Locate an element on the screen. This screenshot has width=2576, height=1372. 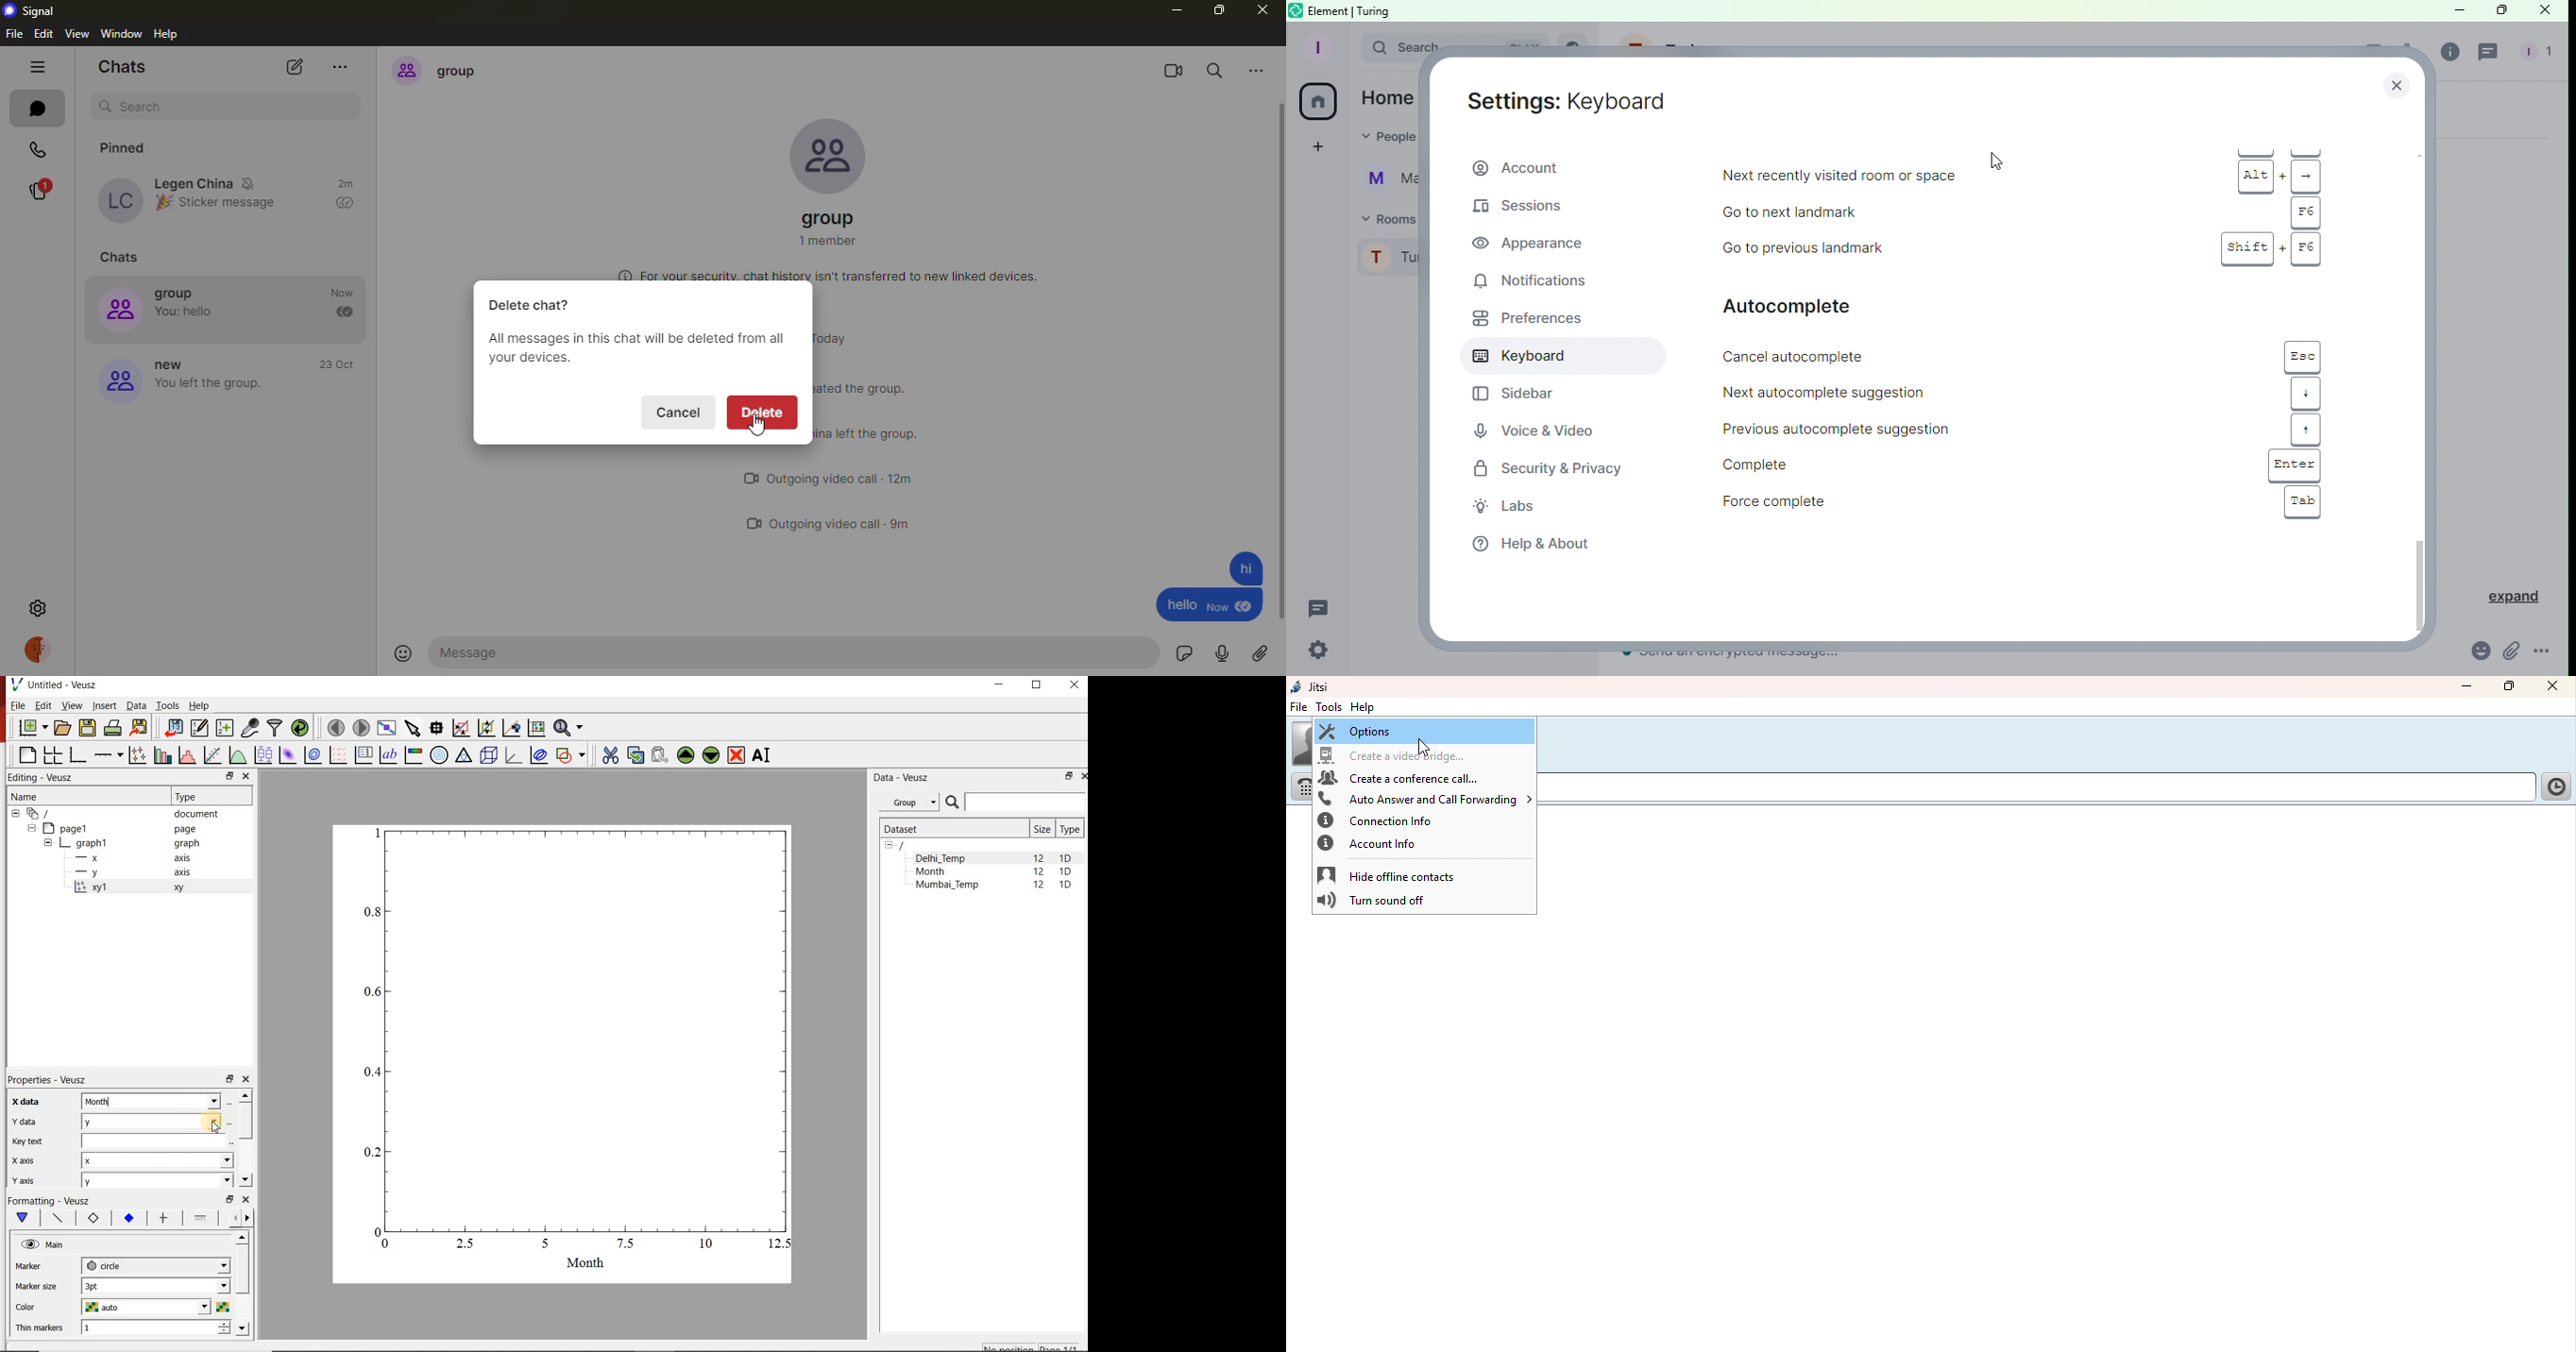
search is located at coordinates (146, 105).